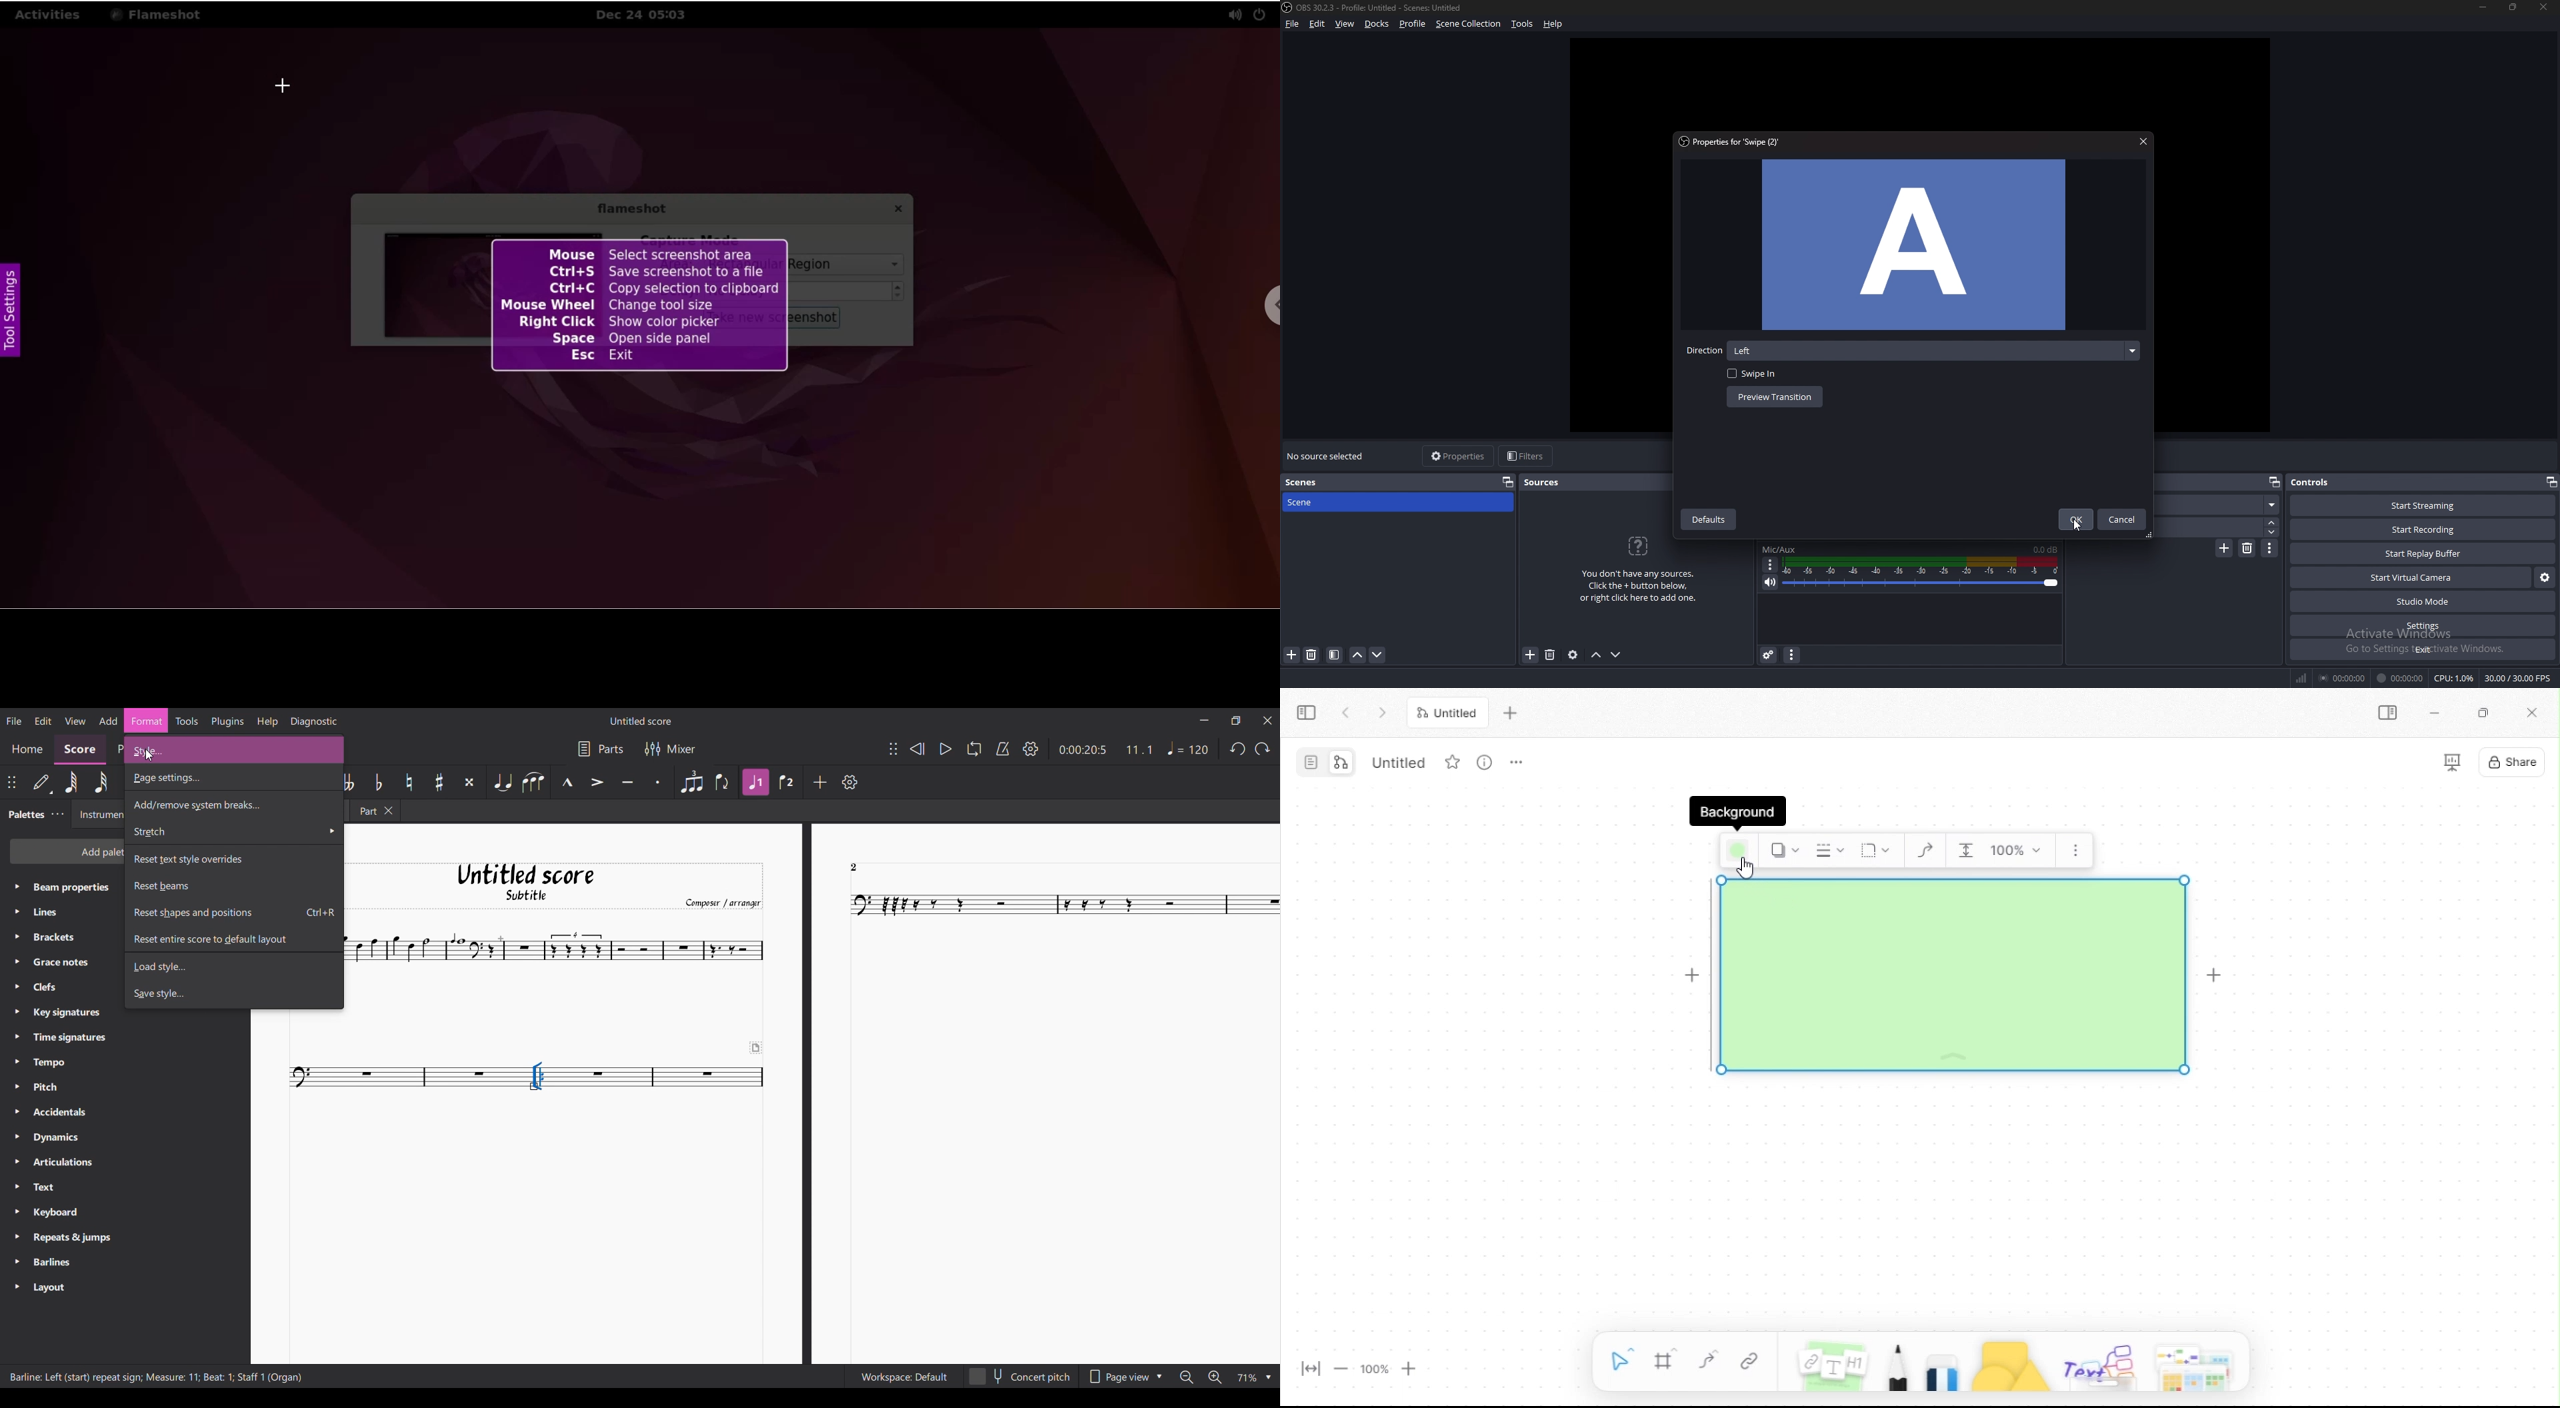  I want to click on Indentation, so click(1966, 851).